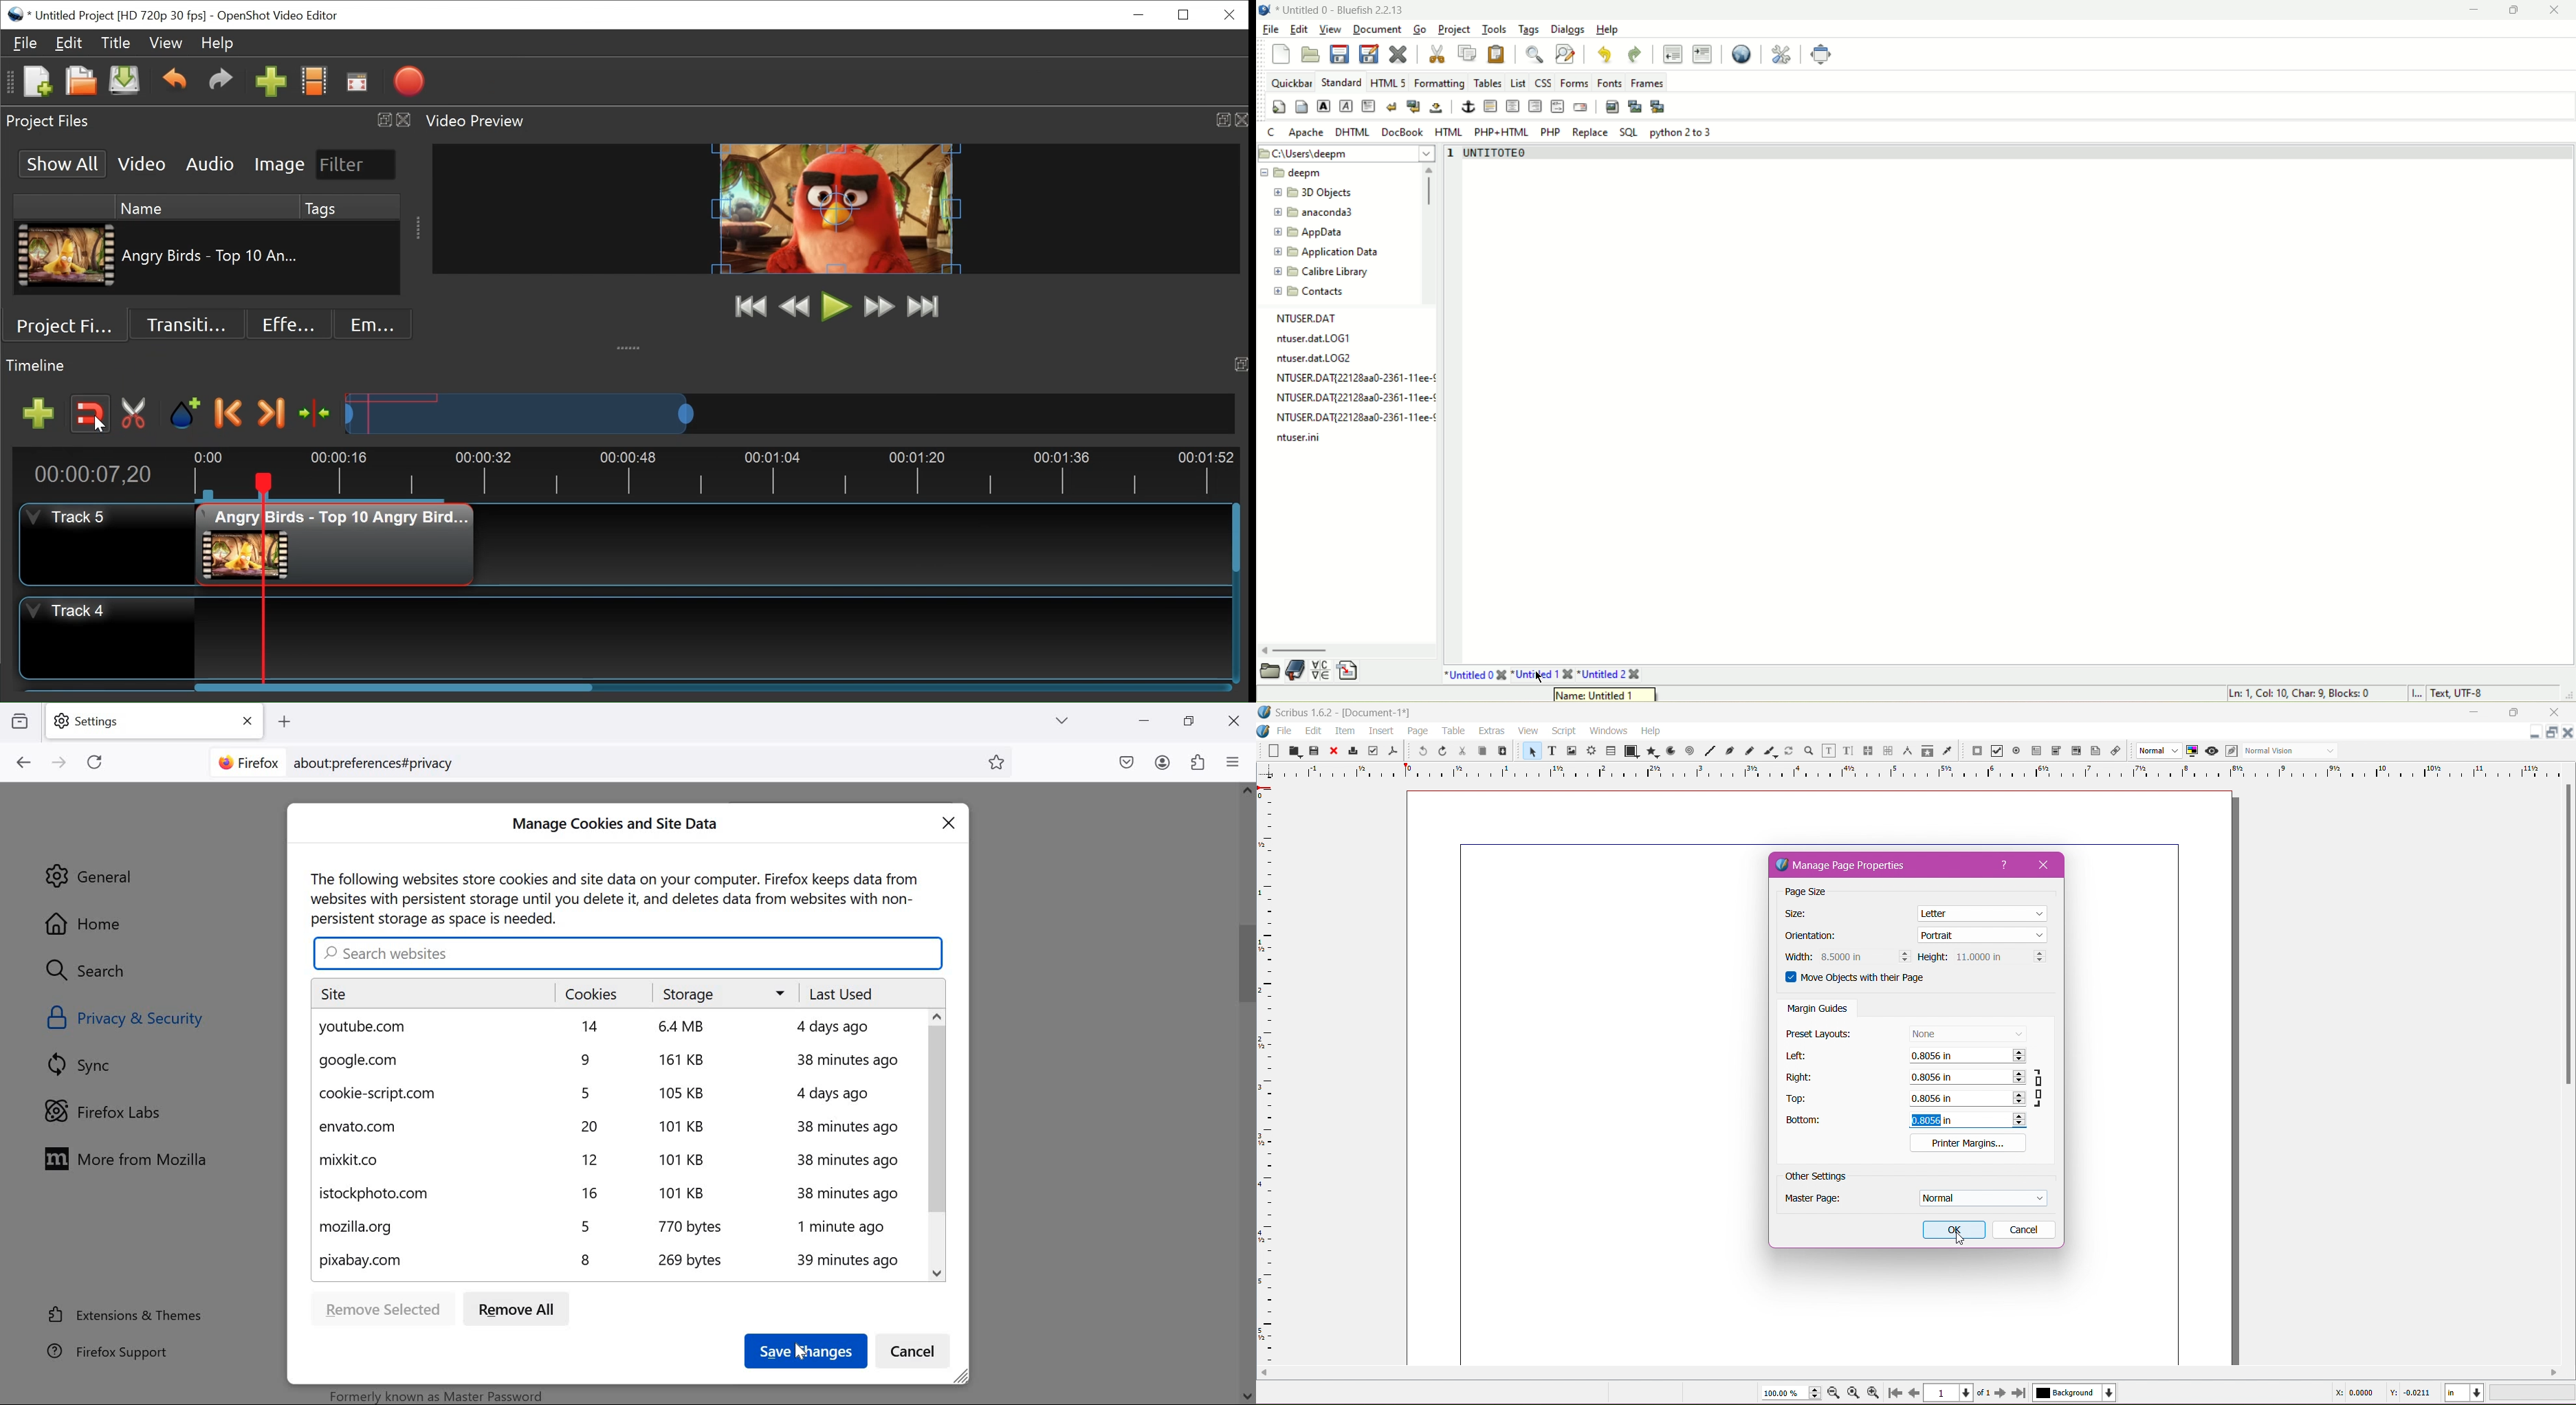  What do you see at coordinates (1909, 1373) in the screenshot?
I see `Horizontal Scroll Bar` at bounding box center [1909, 1373].